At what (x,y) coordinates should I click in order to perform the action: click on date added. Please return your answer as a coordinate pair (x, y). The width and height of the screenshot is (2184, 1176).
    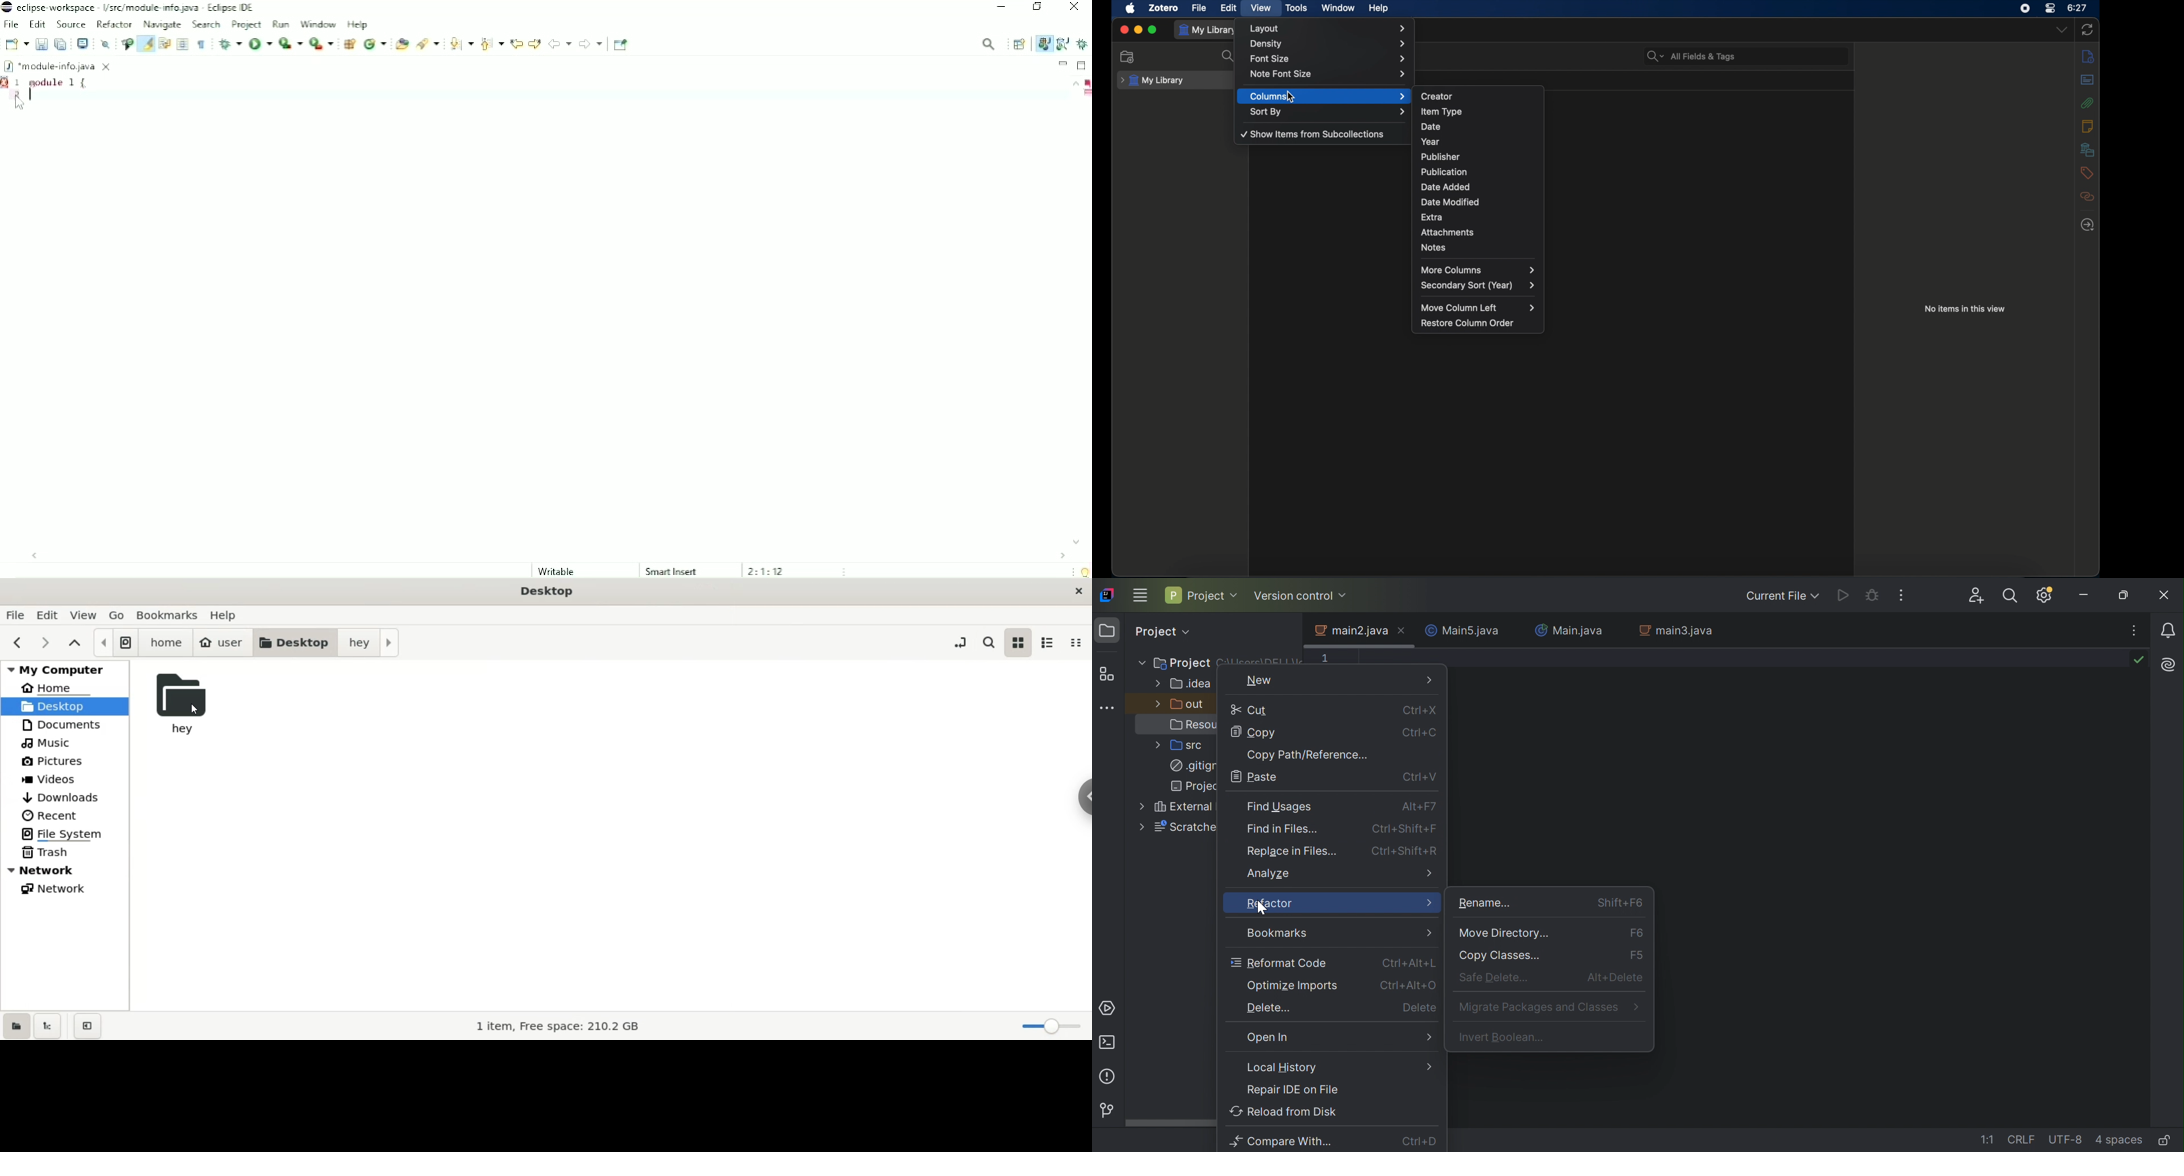
    Looking at the image, I should click on (1446, 187).